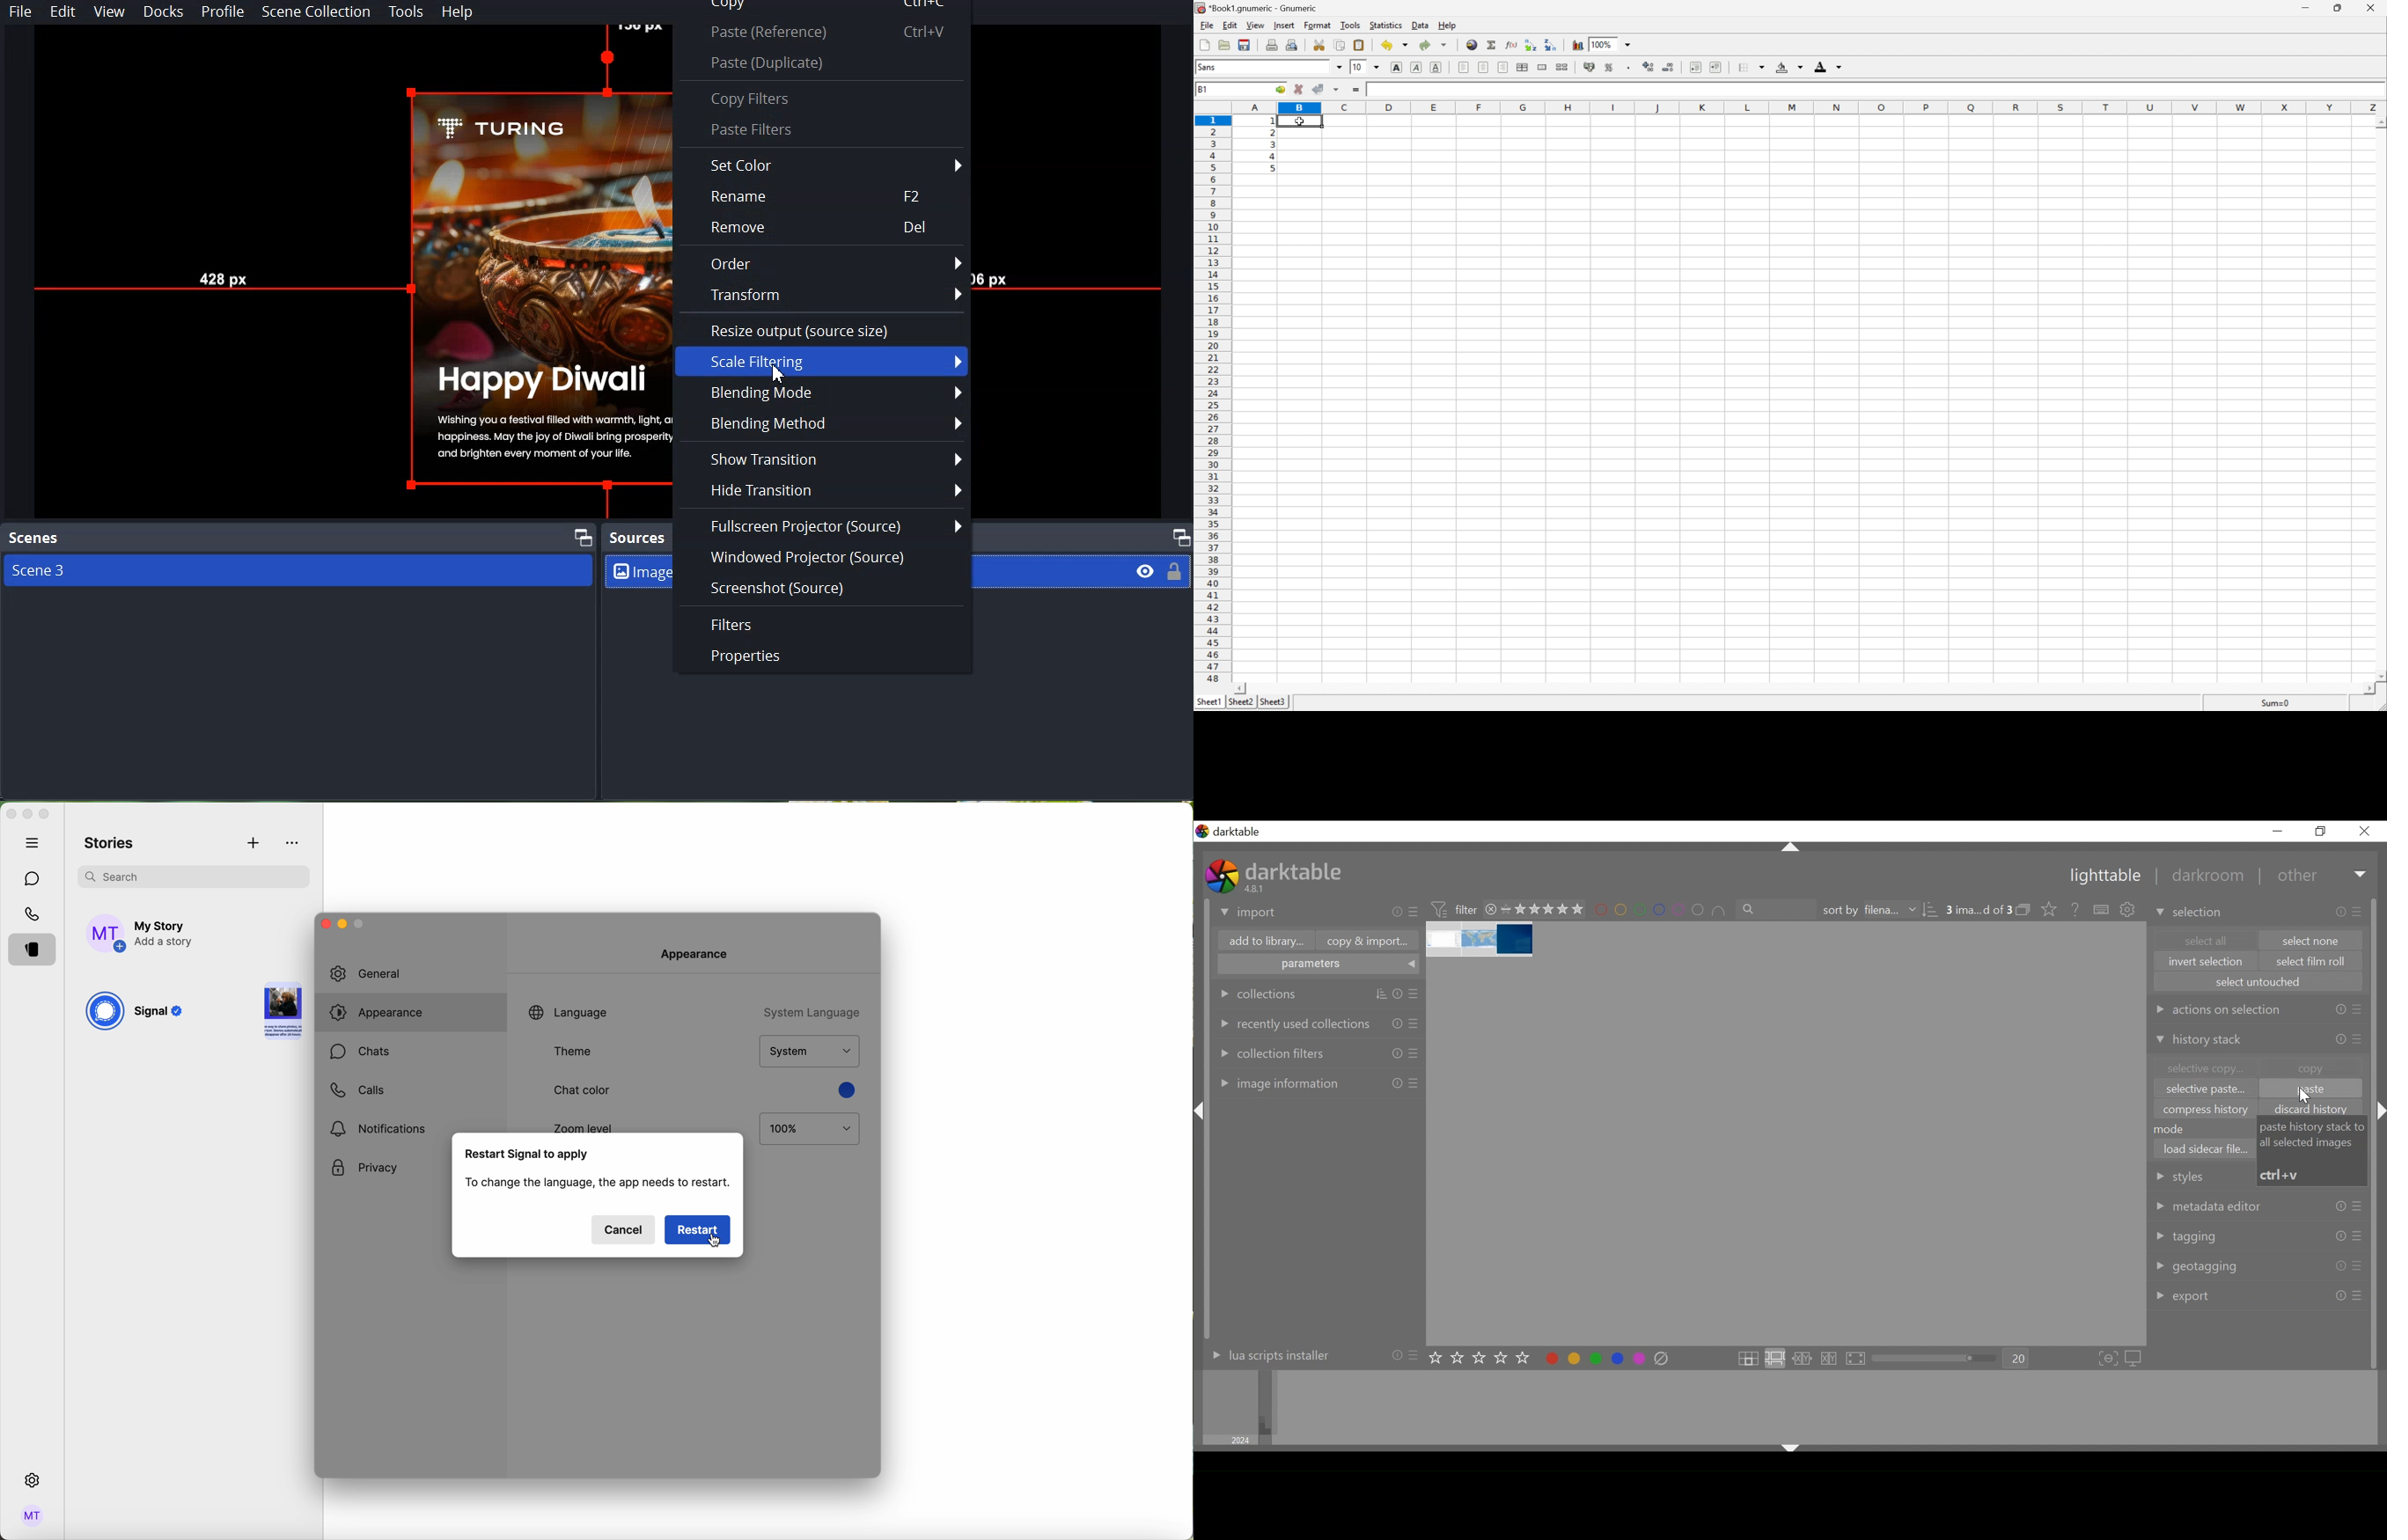 The width and height of the screenshot is (2408, 1540). Describe the element at coordinates (1747, 1360) in the screenshot. I see `click to enter filemanger` at that location.